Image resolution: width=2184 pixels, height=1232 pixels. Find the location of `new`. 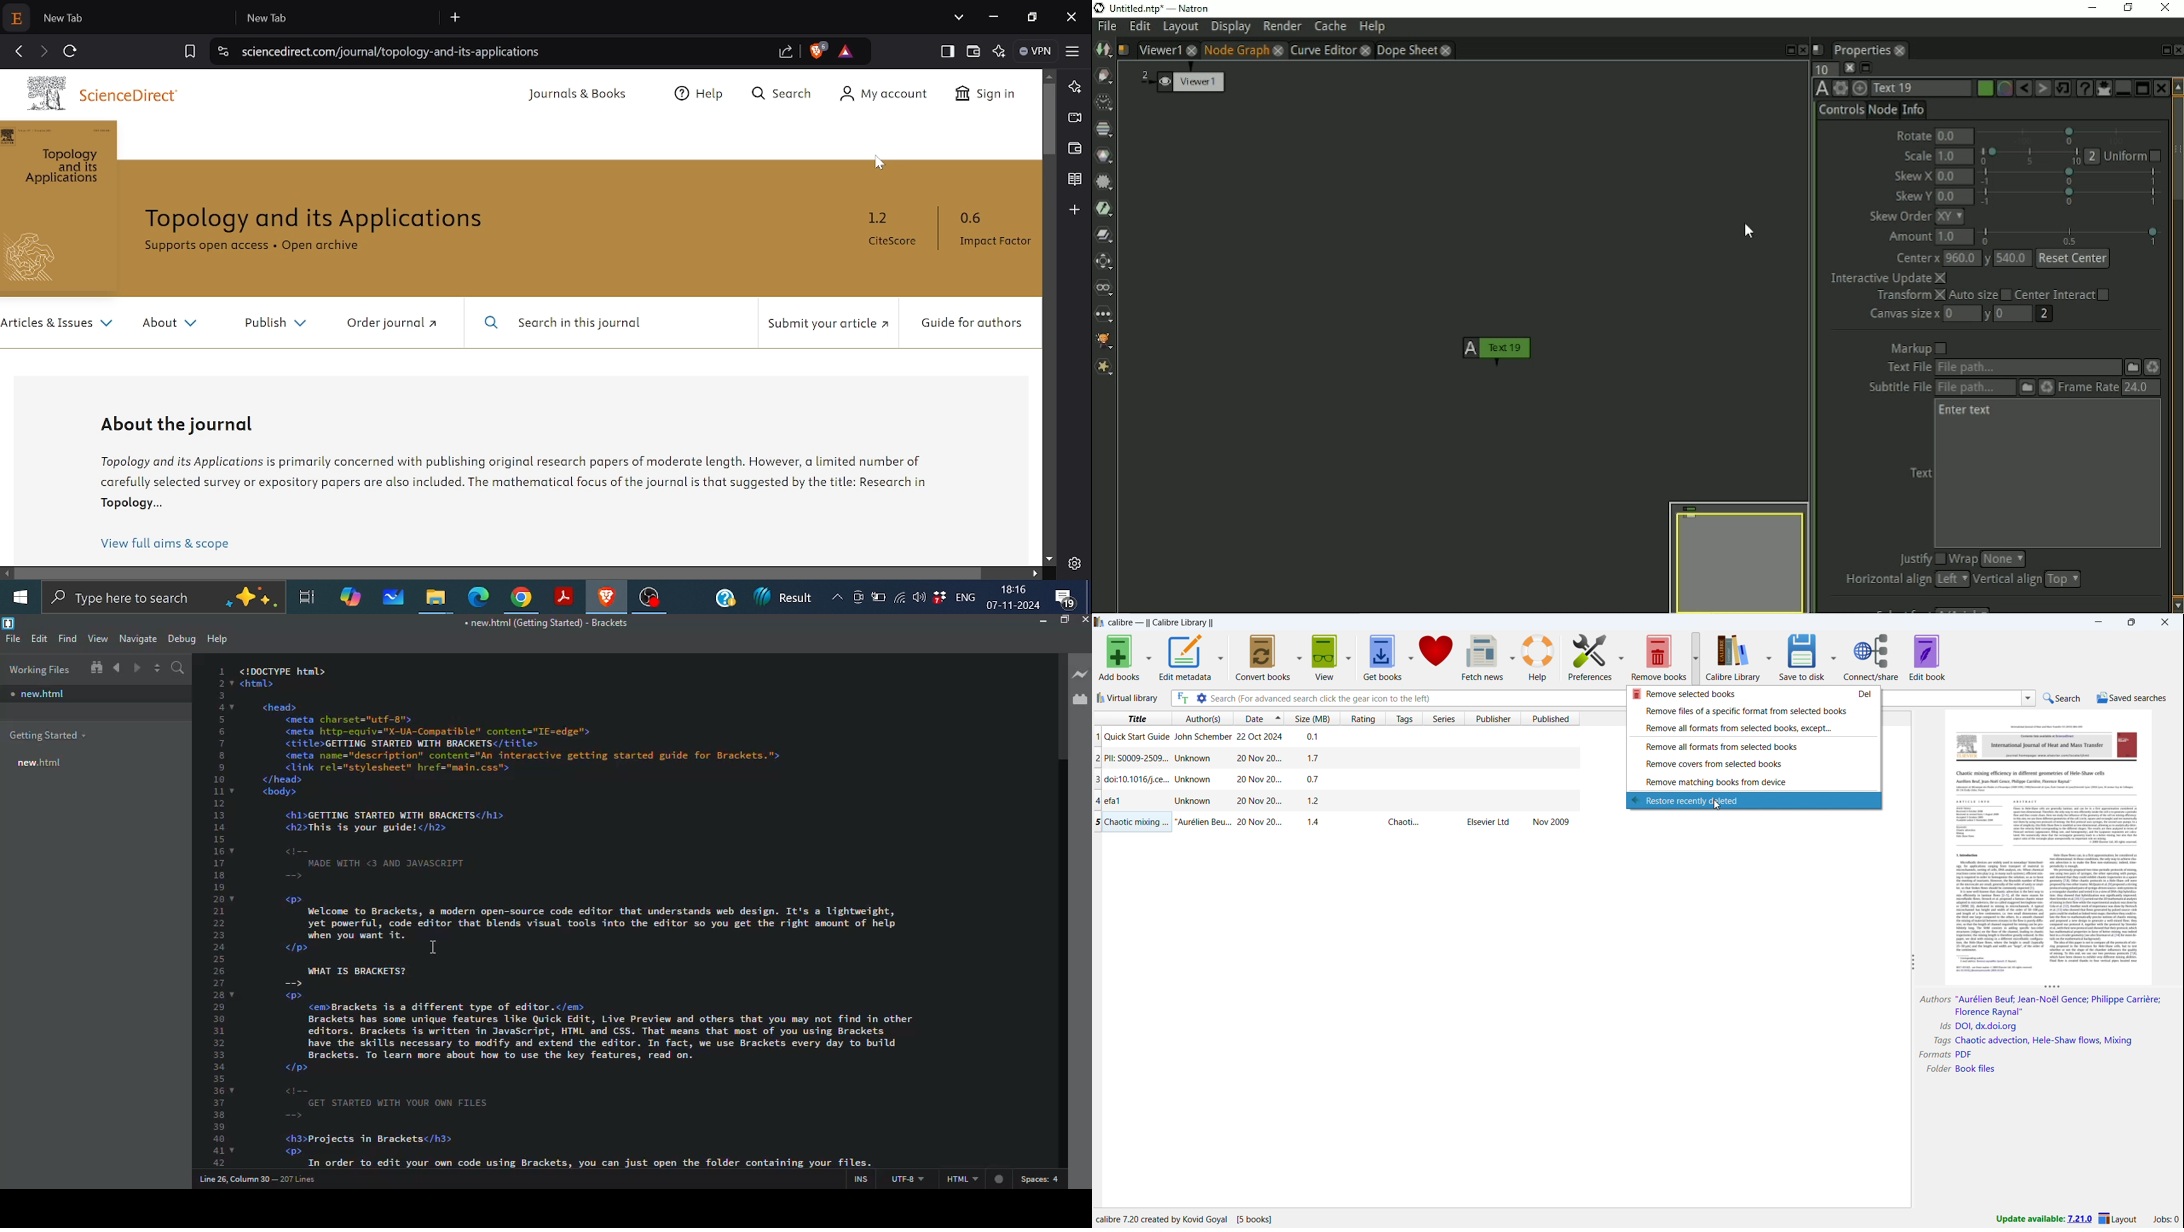

new is located at coordinates (40, 692).